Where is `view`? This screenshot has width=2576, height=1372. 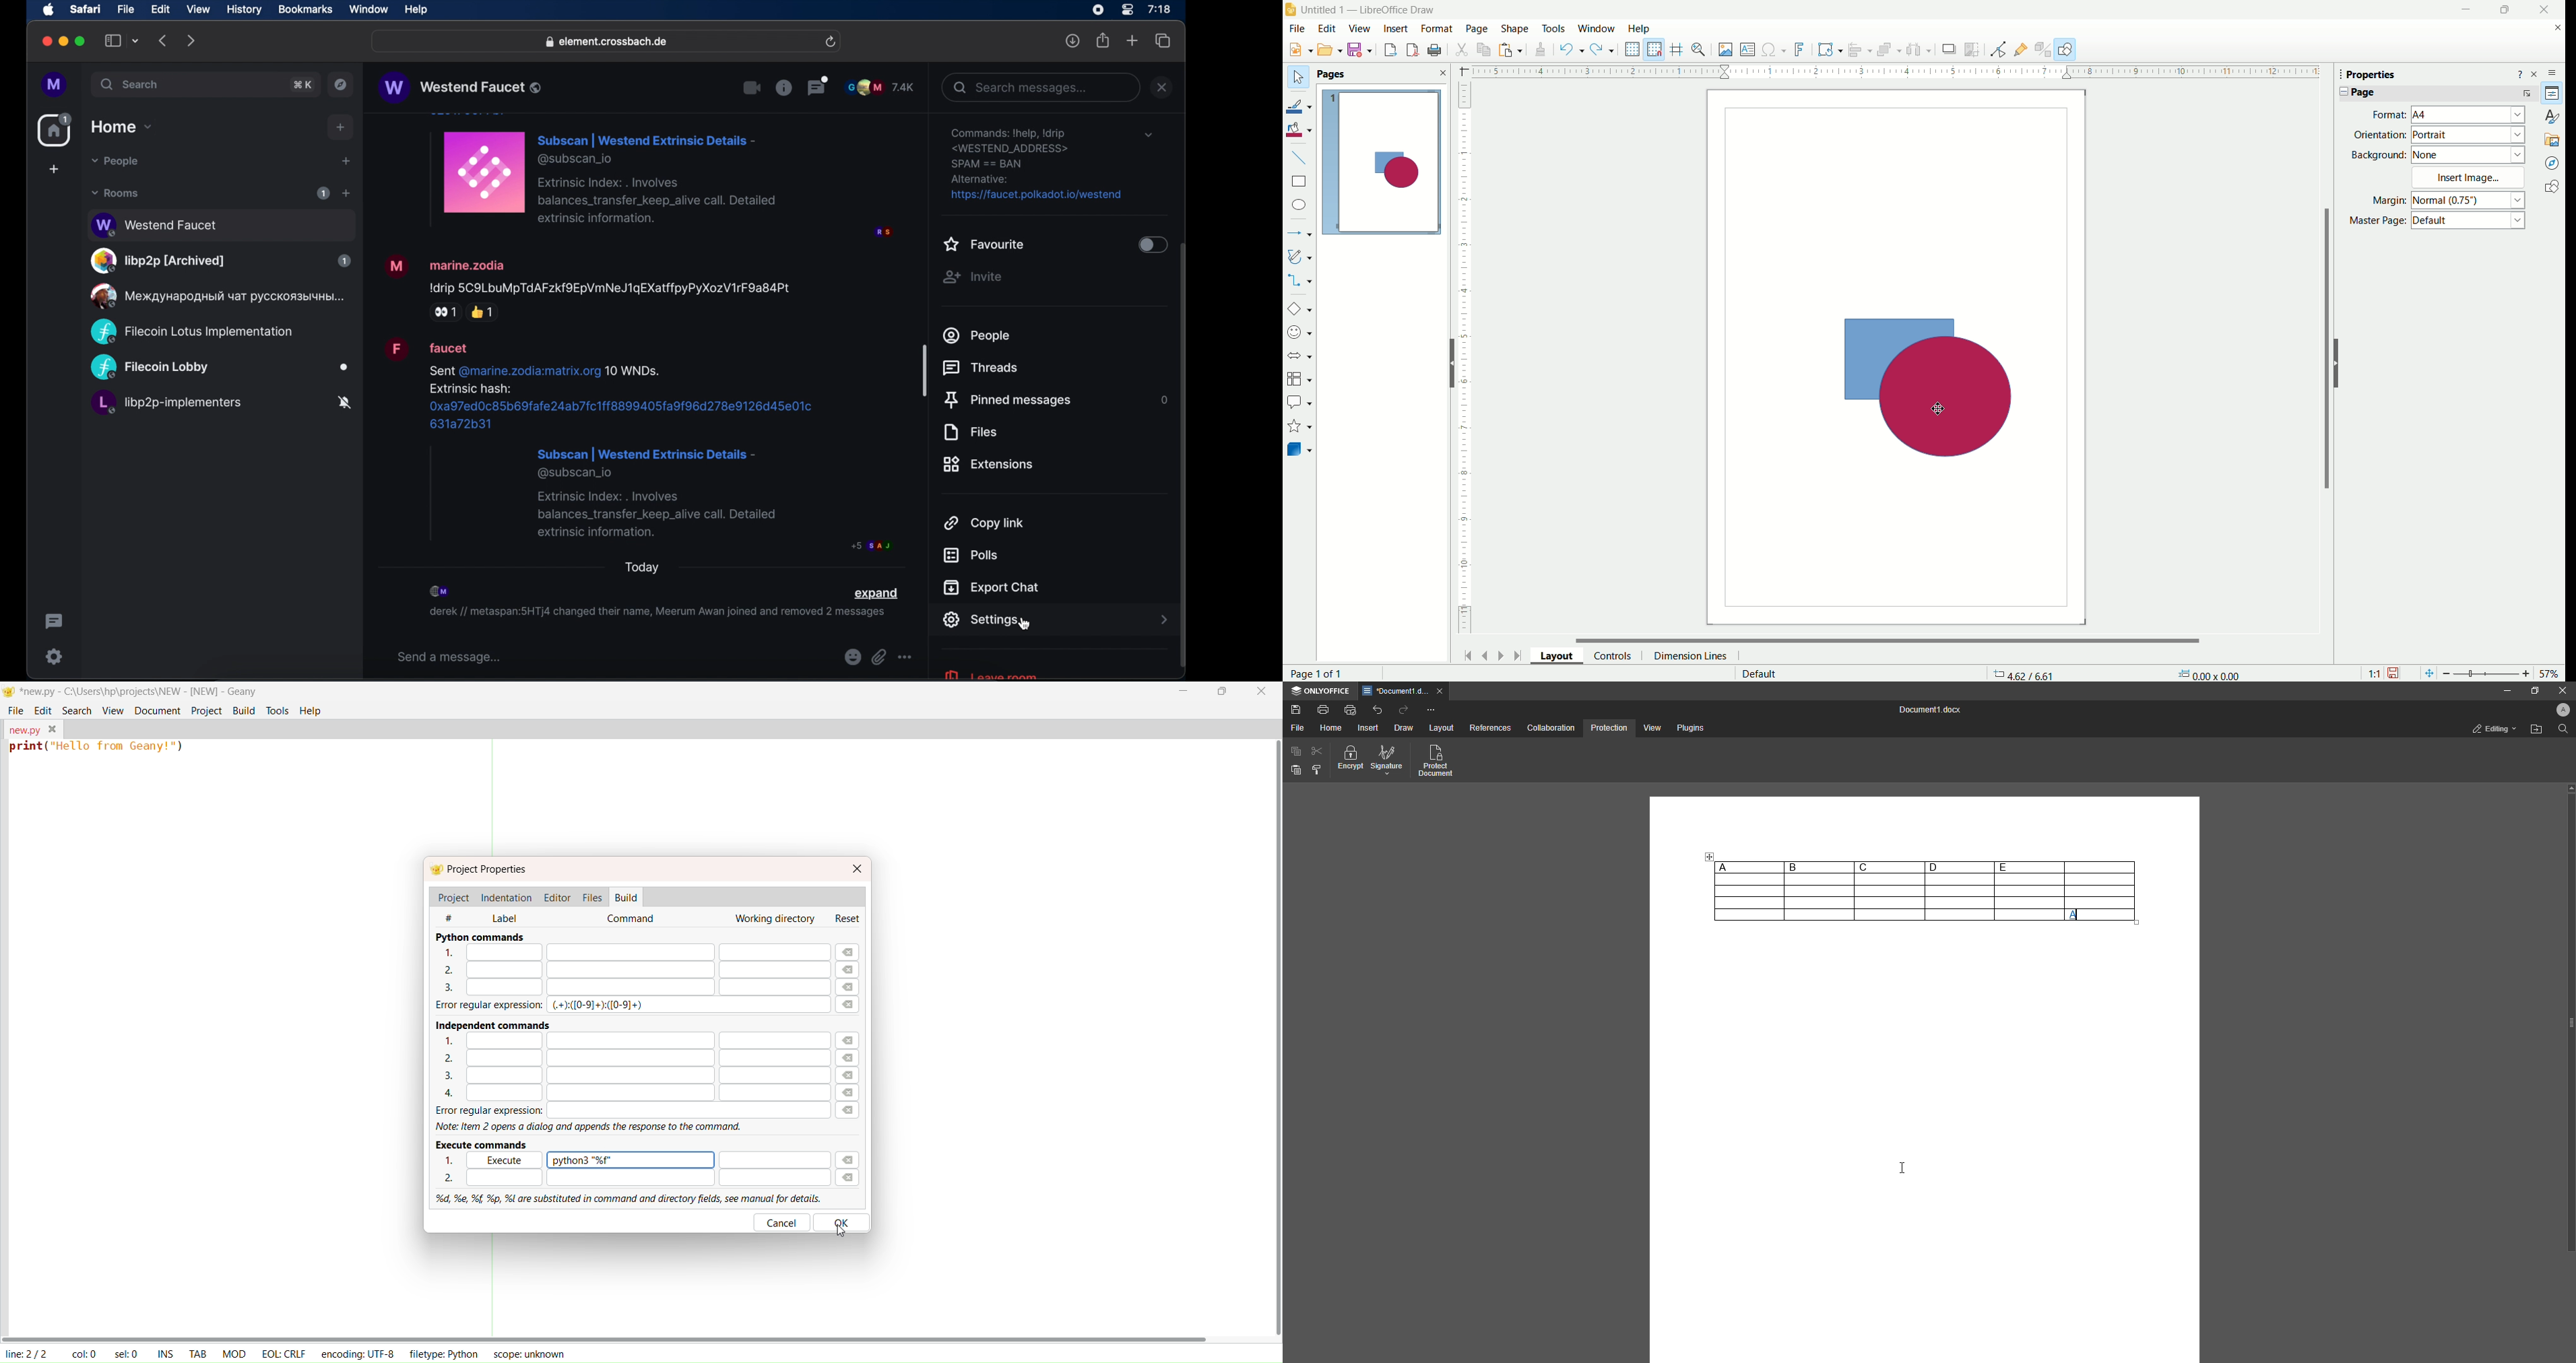 view is located at coordinates (1360, 28).